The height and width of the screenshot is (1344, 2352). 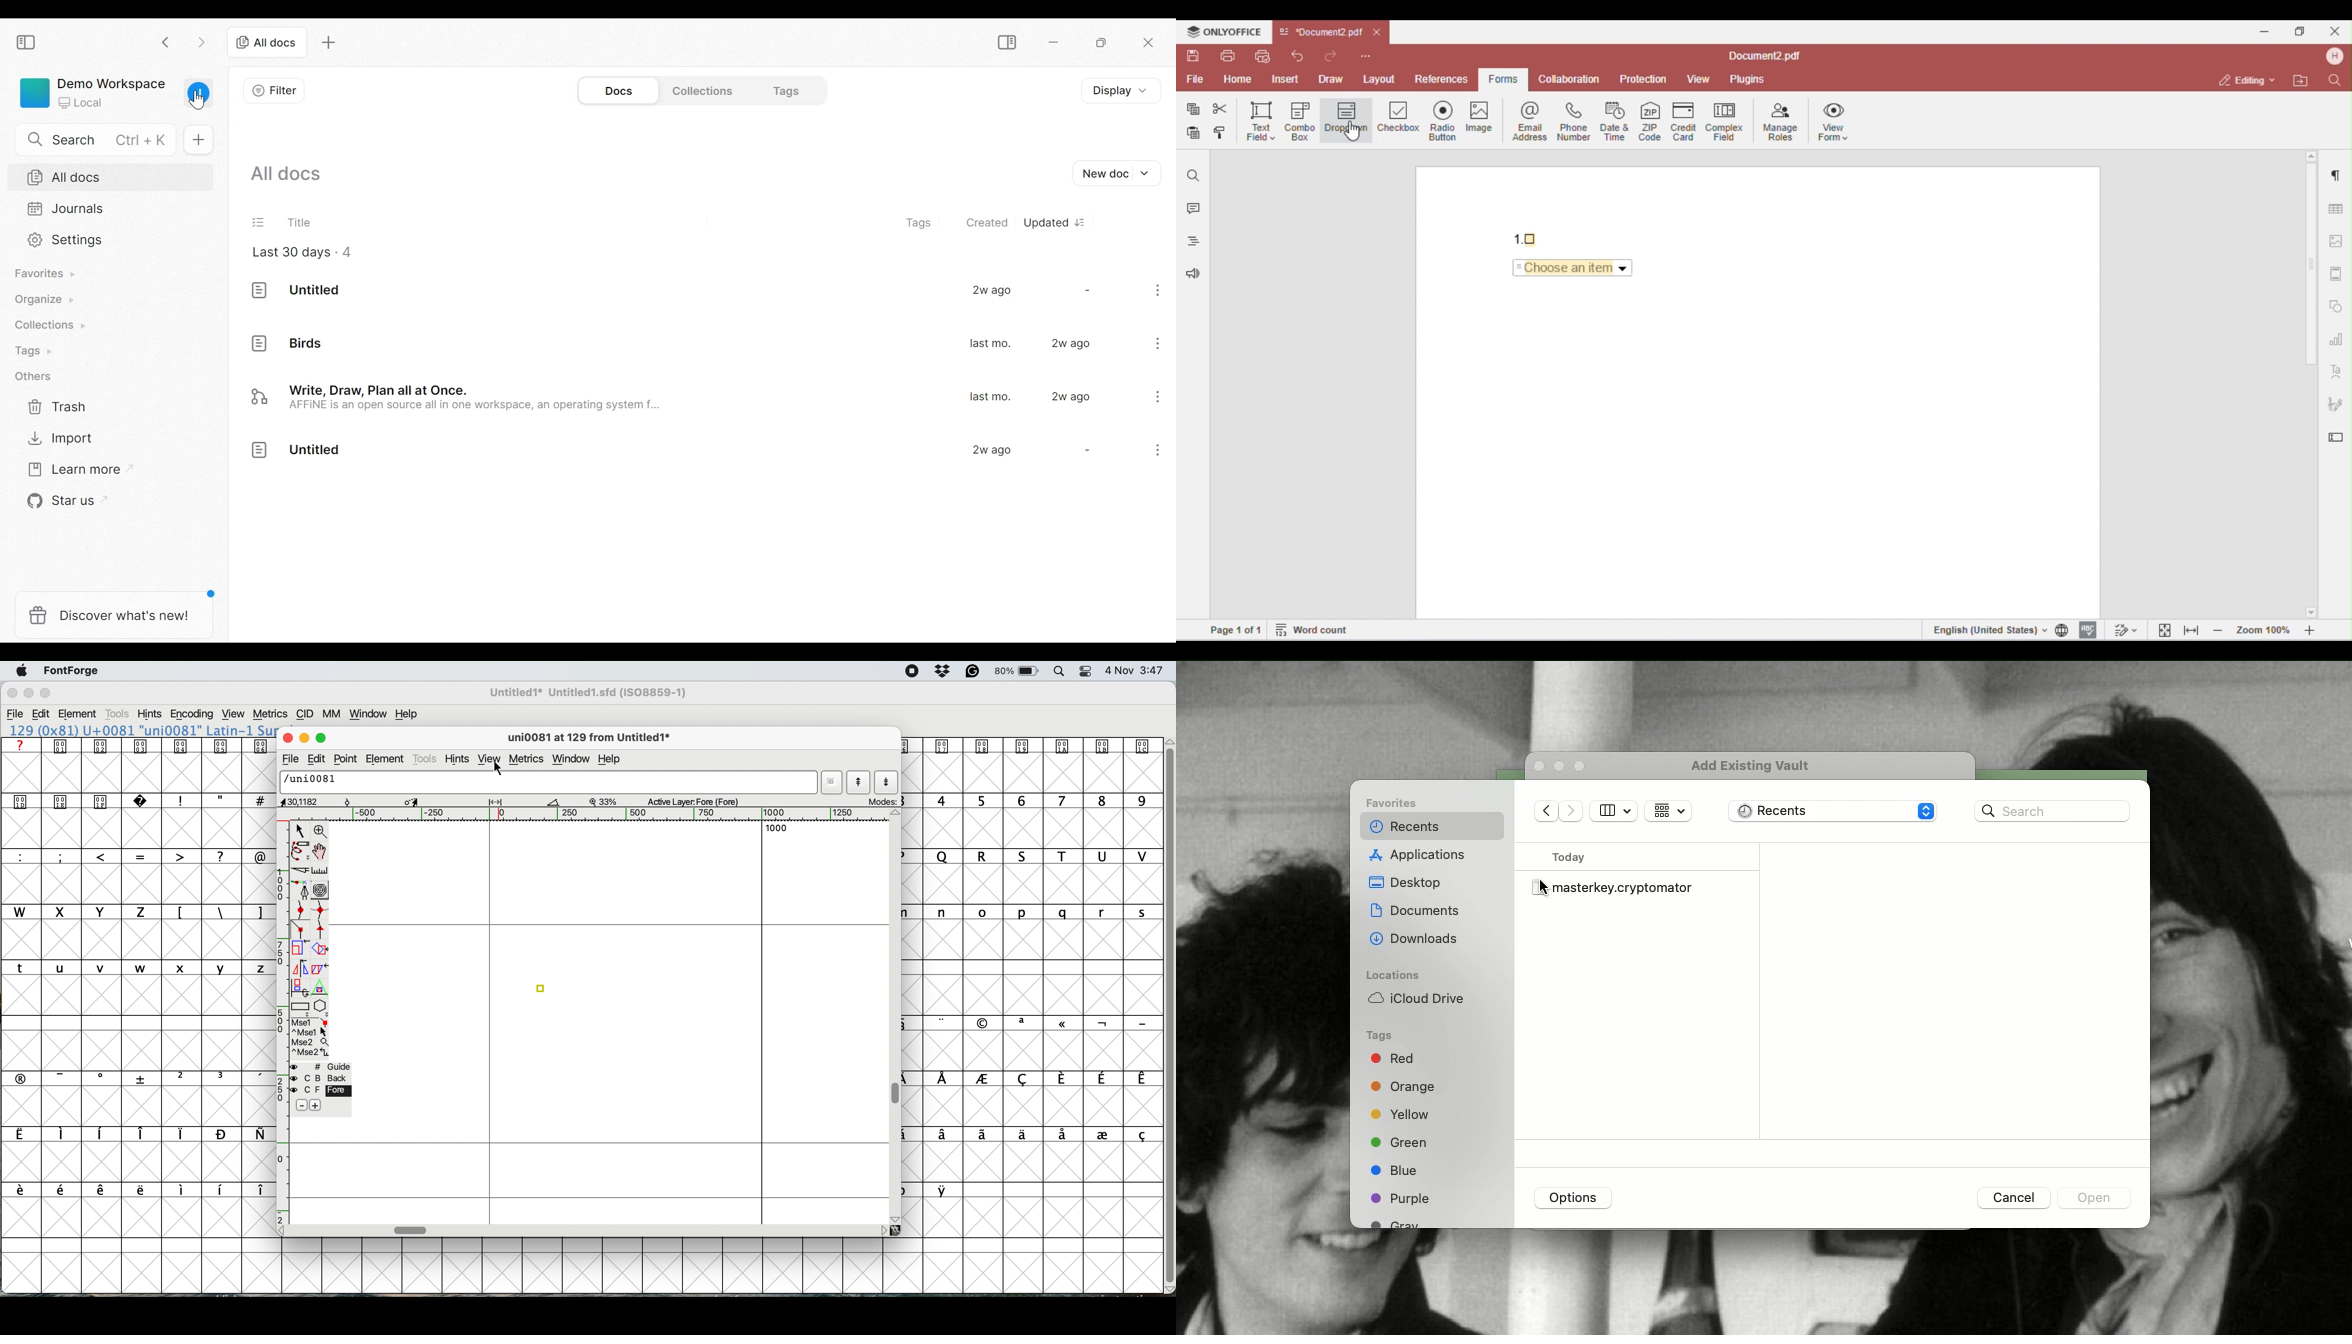 I want to click on Apple menu, so click(x=22, y=672).